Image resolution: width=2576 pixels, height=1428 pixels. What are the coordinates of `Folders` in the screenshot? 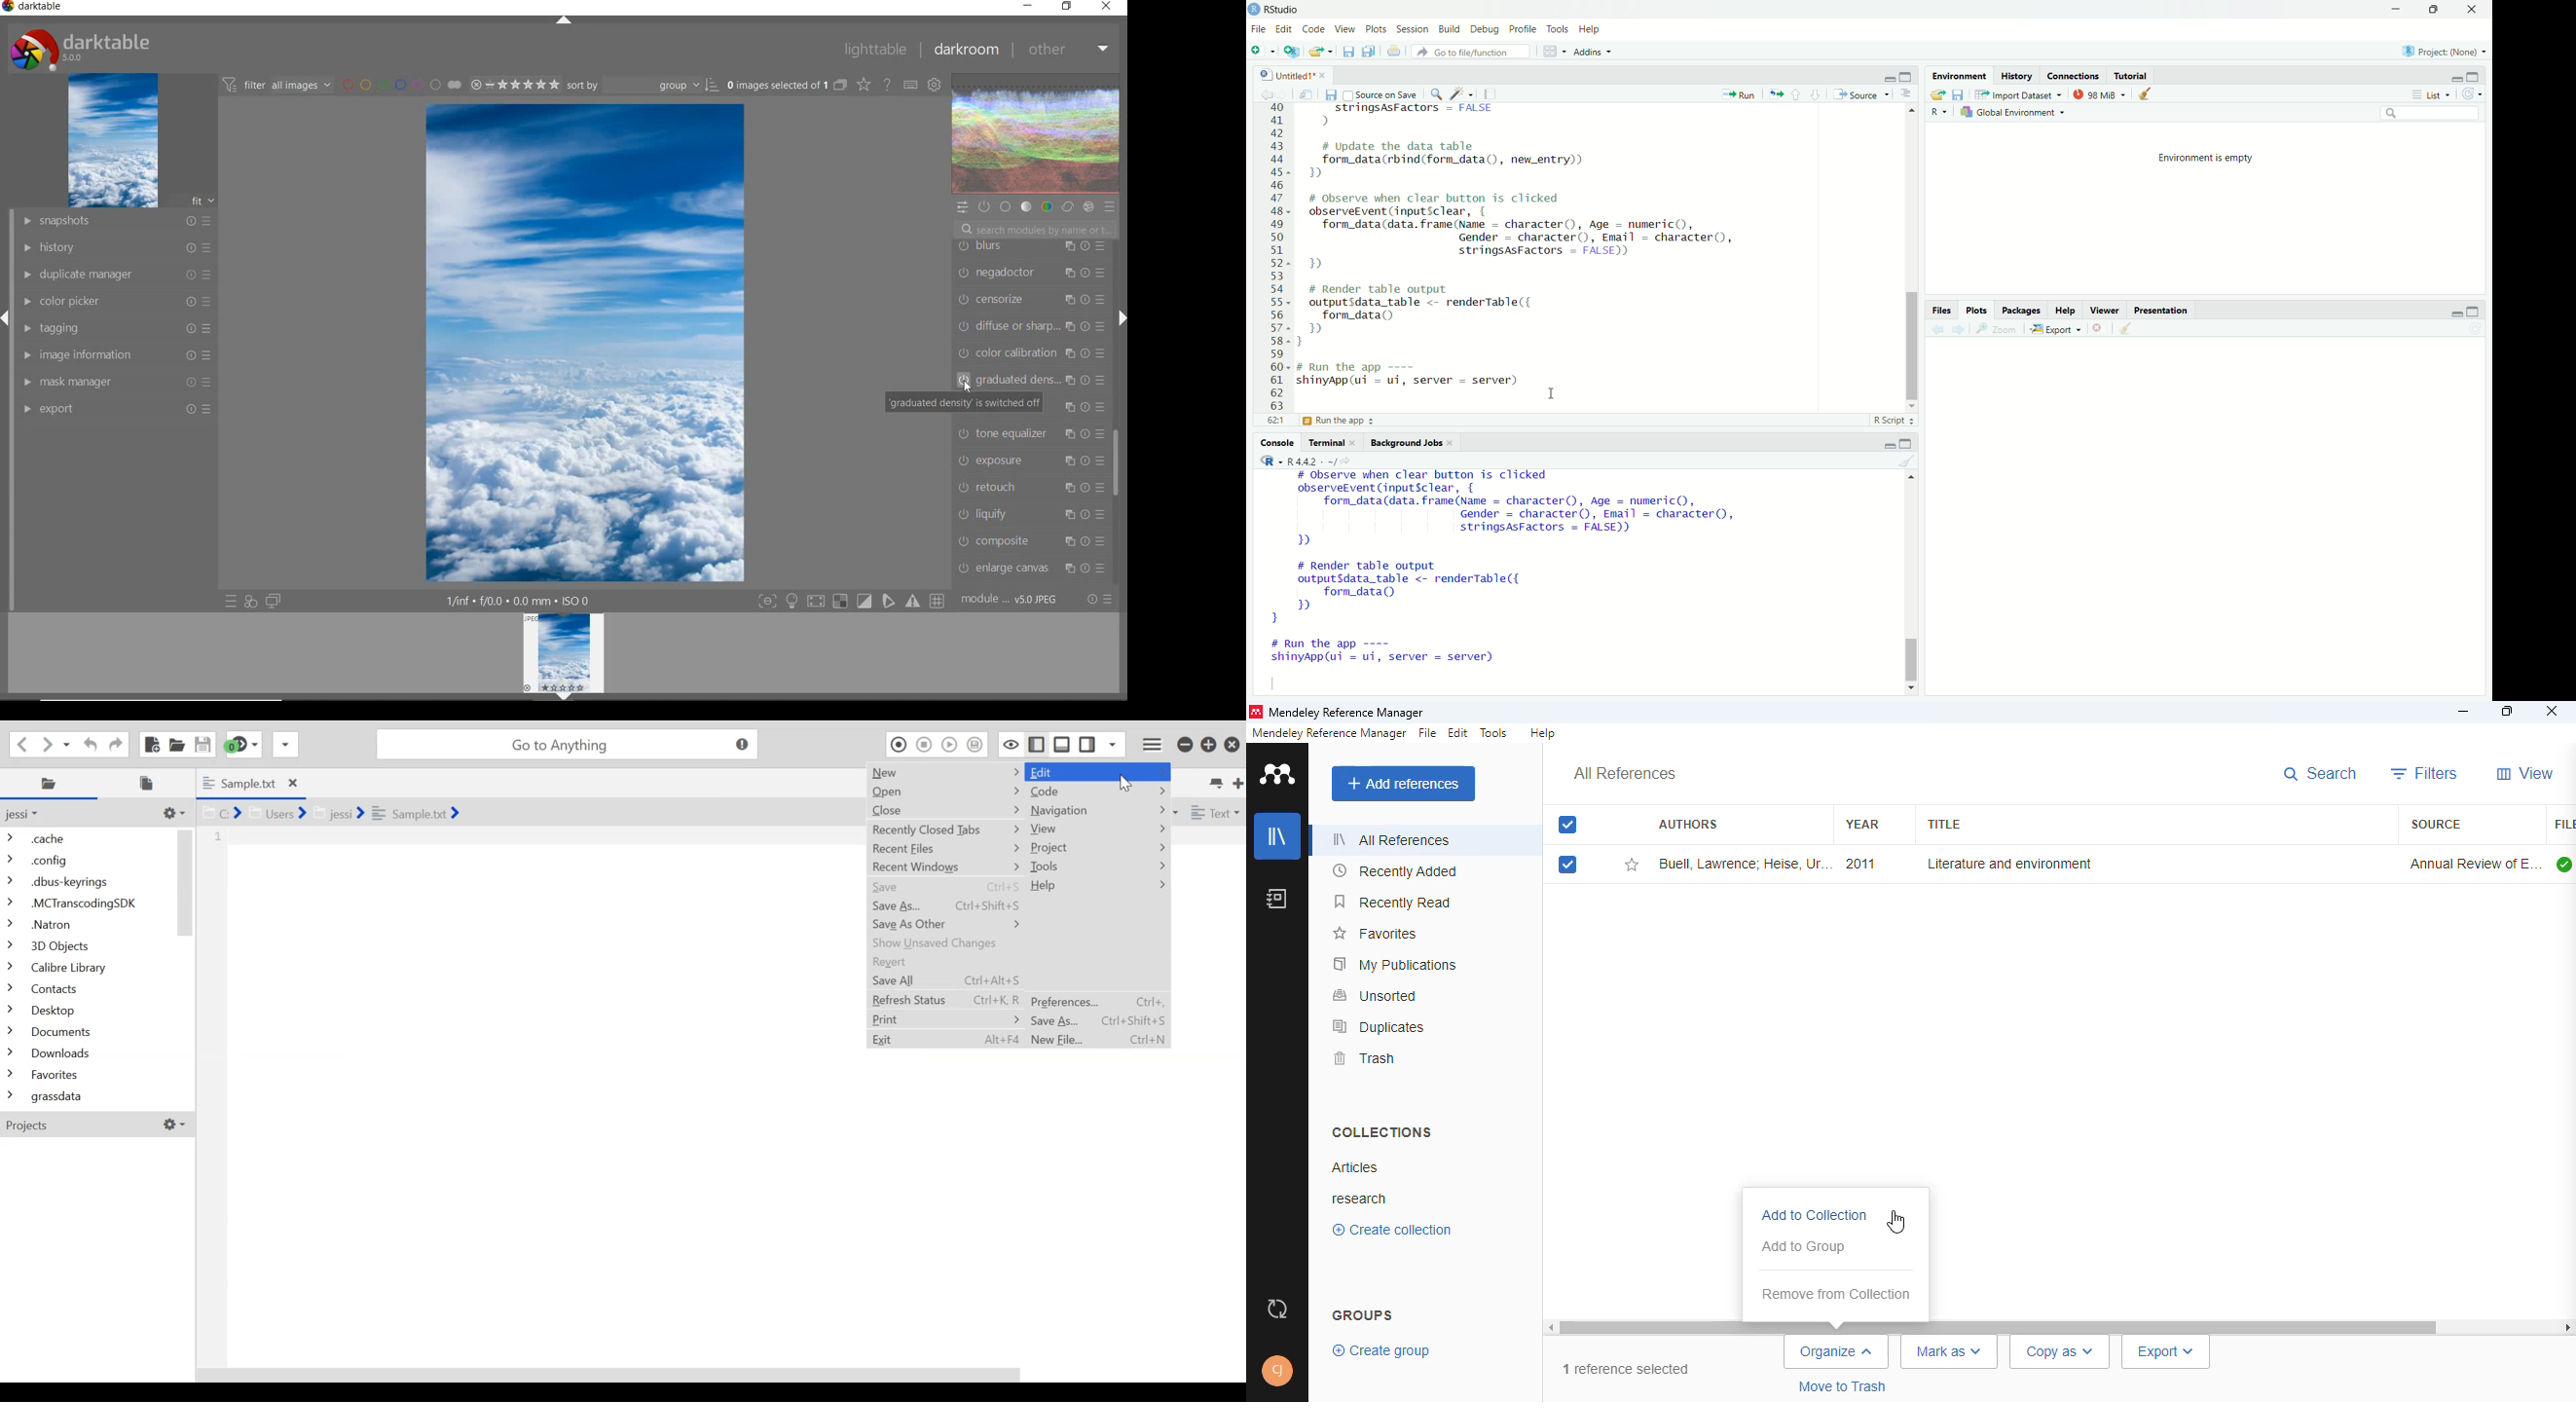 It's located at (88, 969).